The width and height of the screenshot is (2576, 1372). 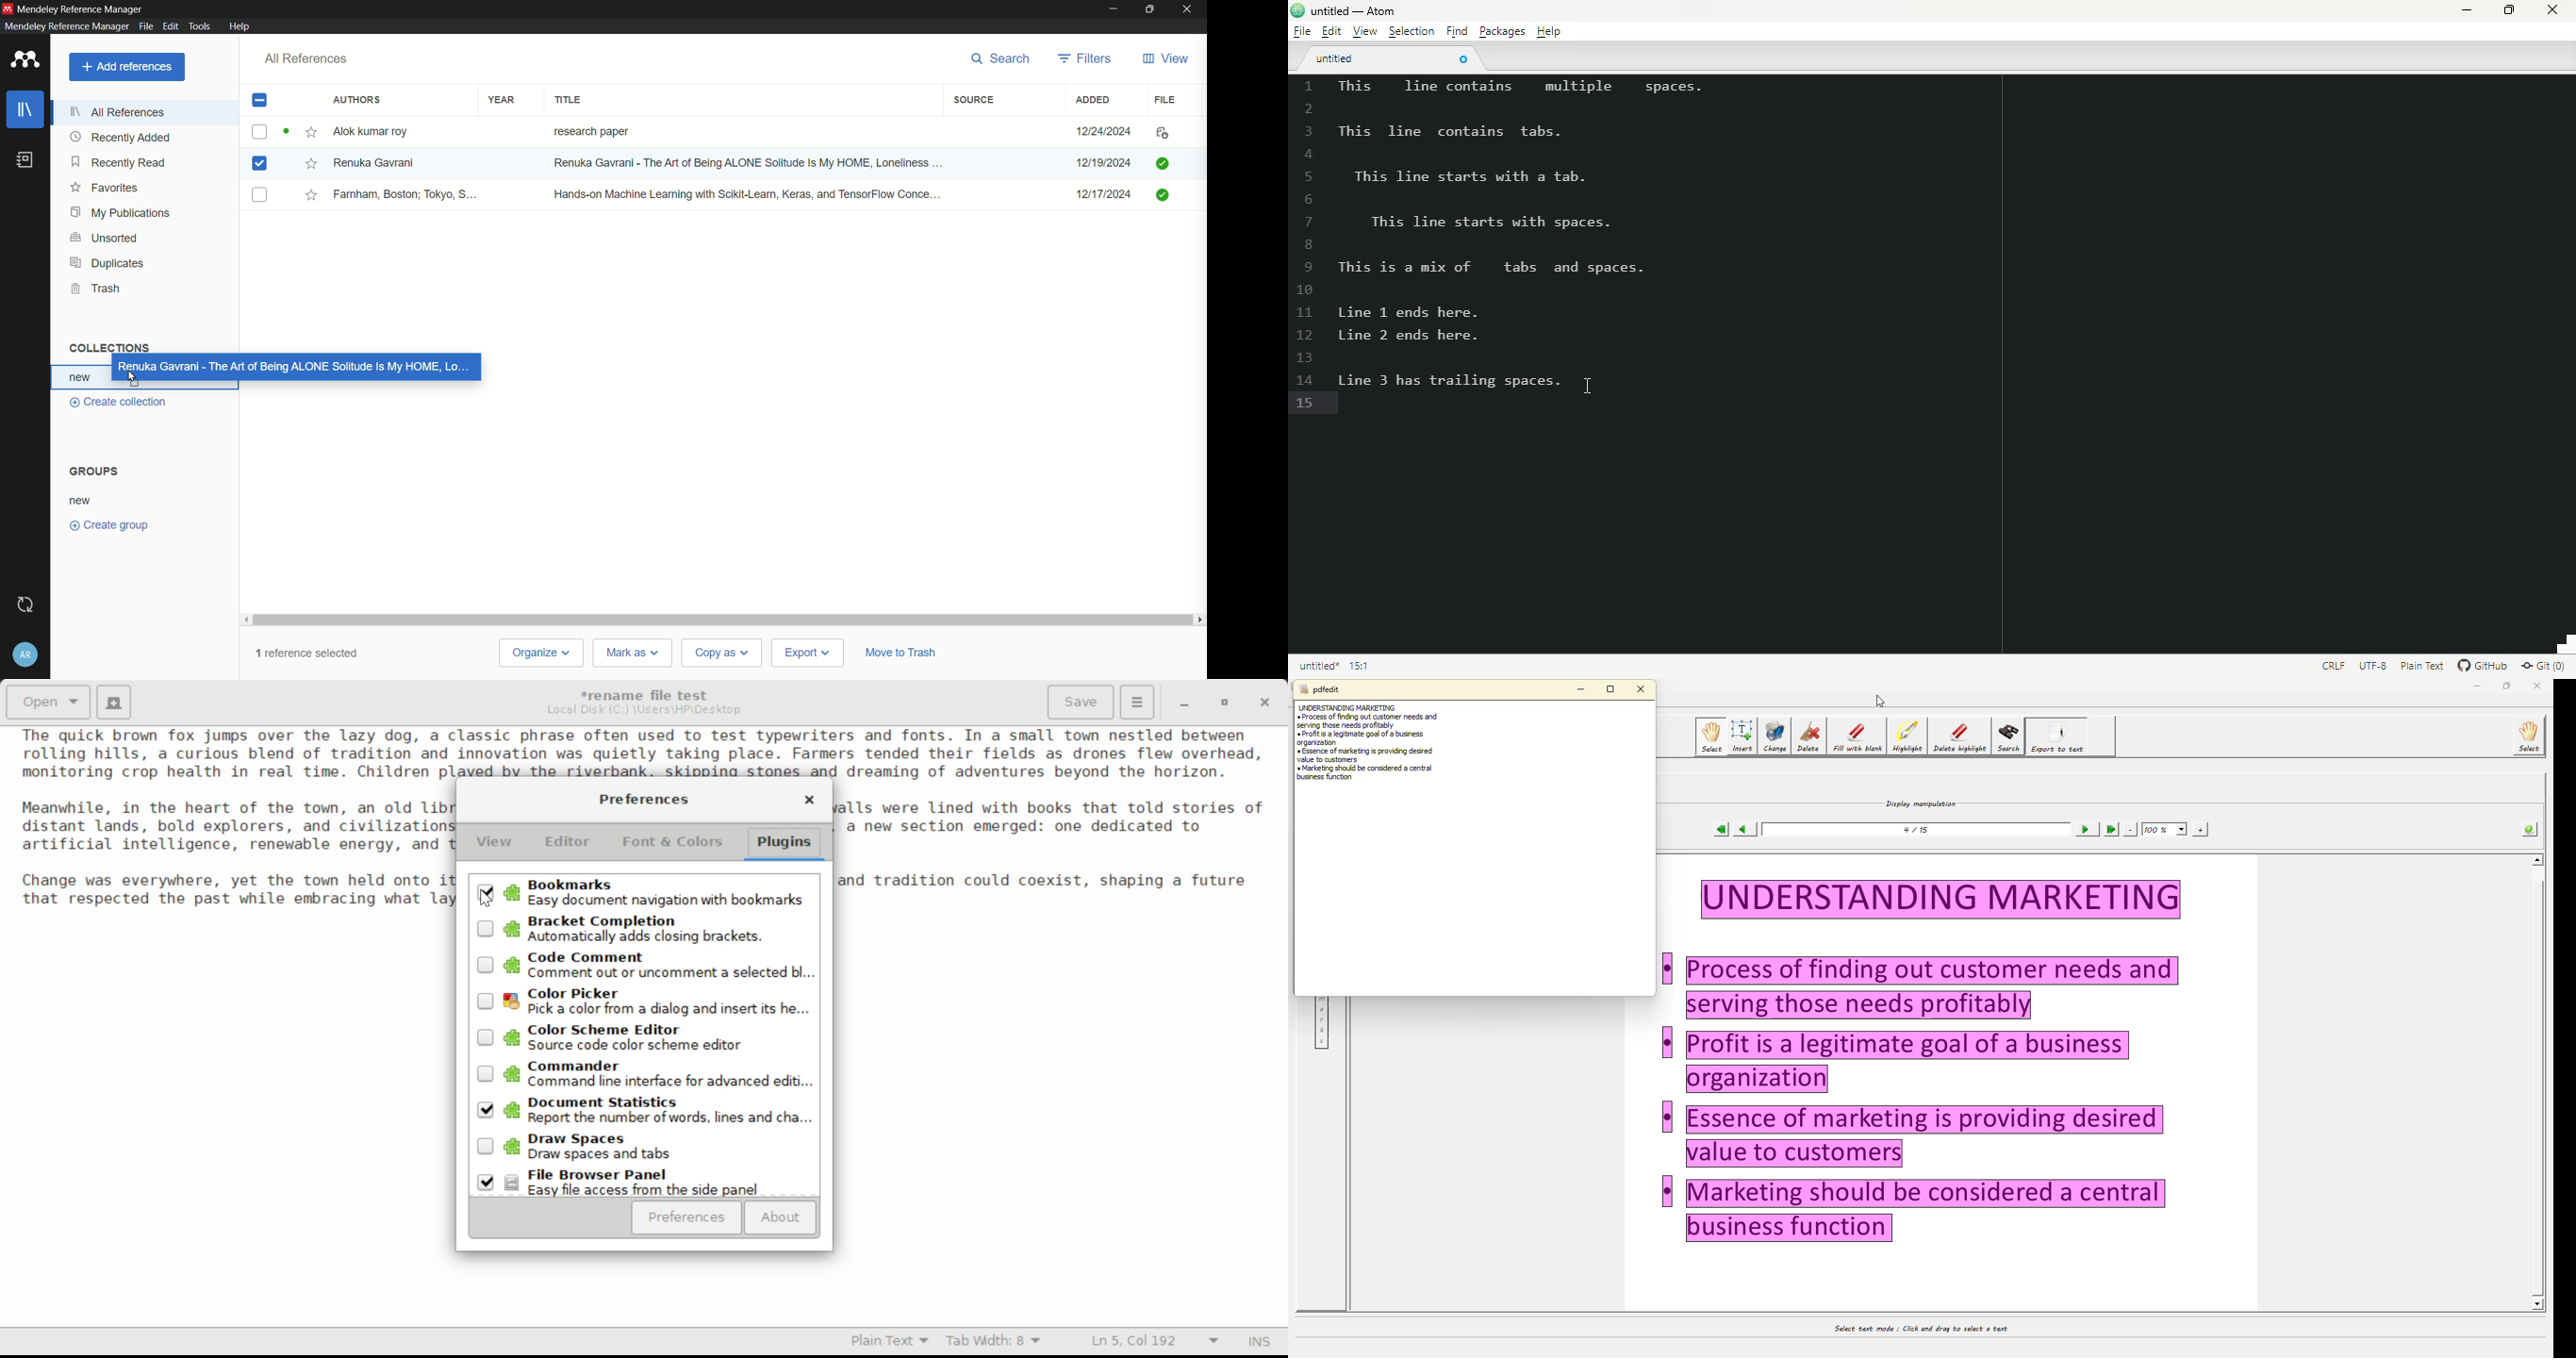 What do you see at coordinates (1086, 58) in the screenshot?
I see `filters` at bounding box center [1086, 58].